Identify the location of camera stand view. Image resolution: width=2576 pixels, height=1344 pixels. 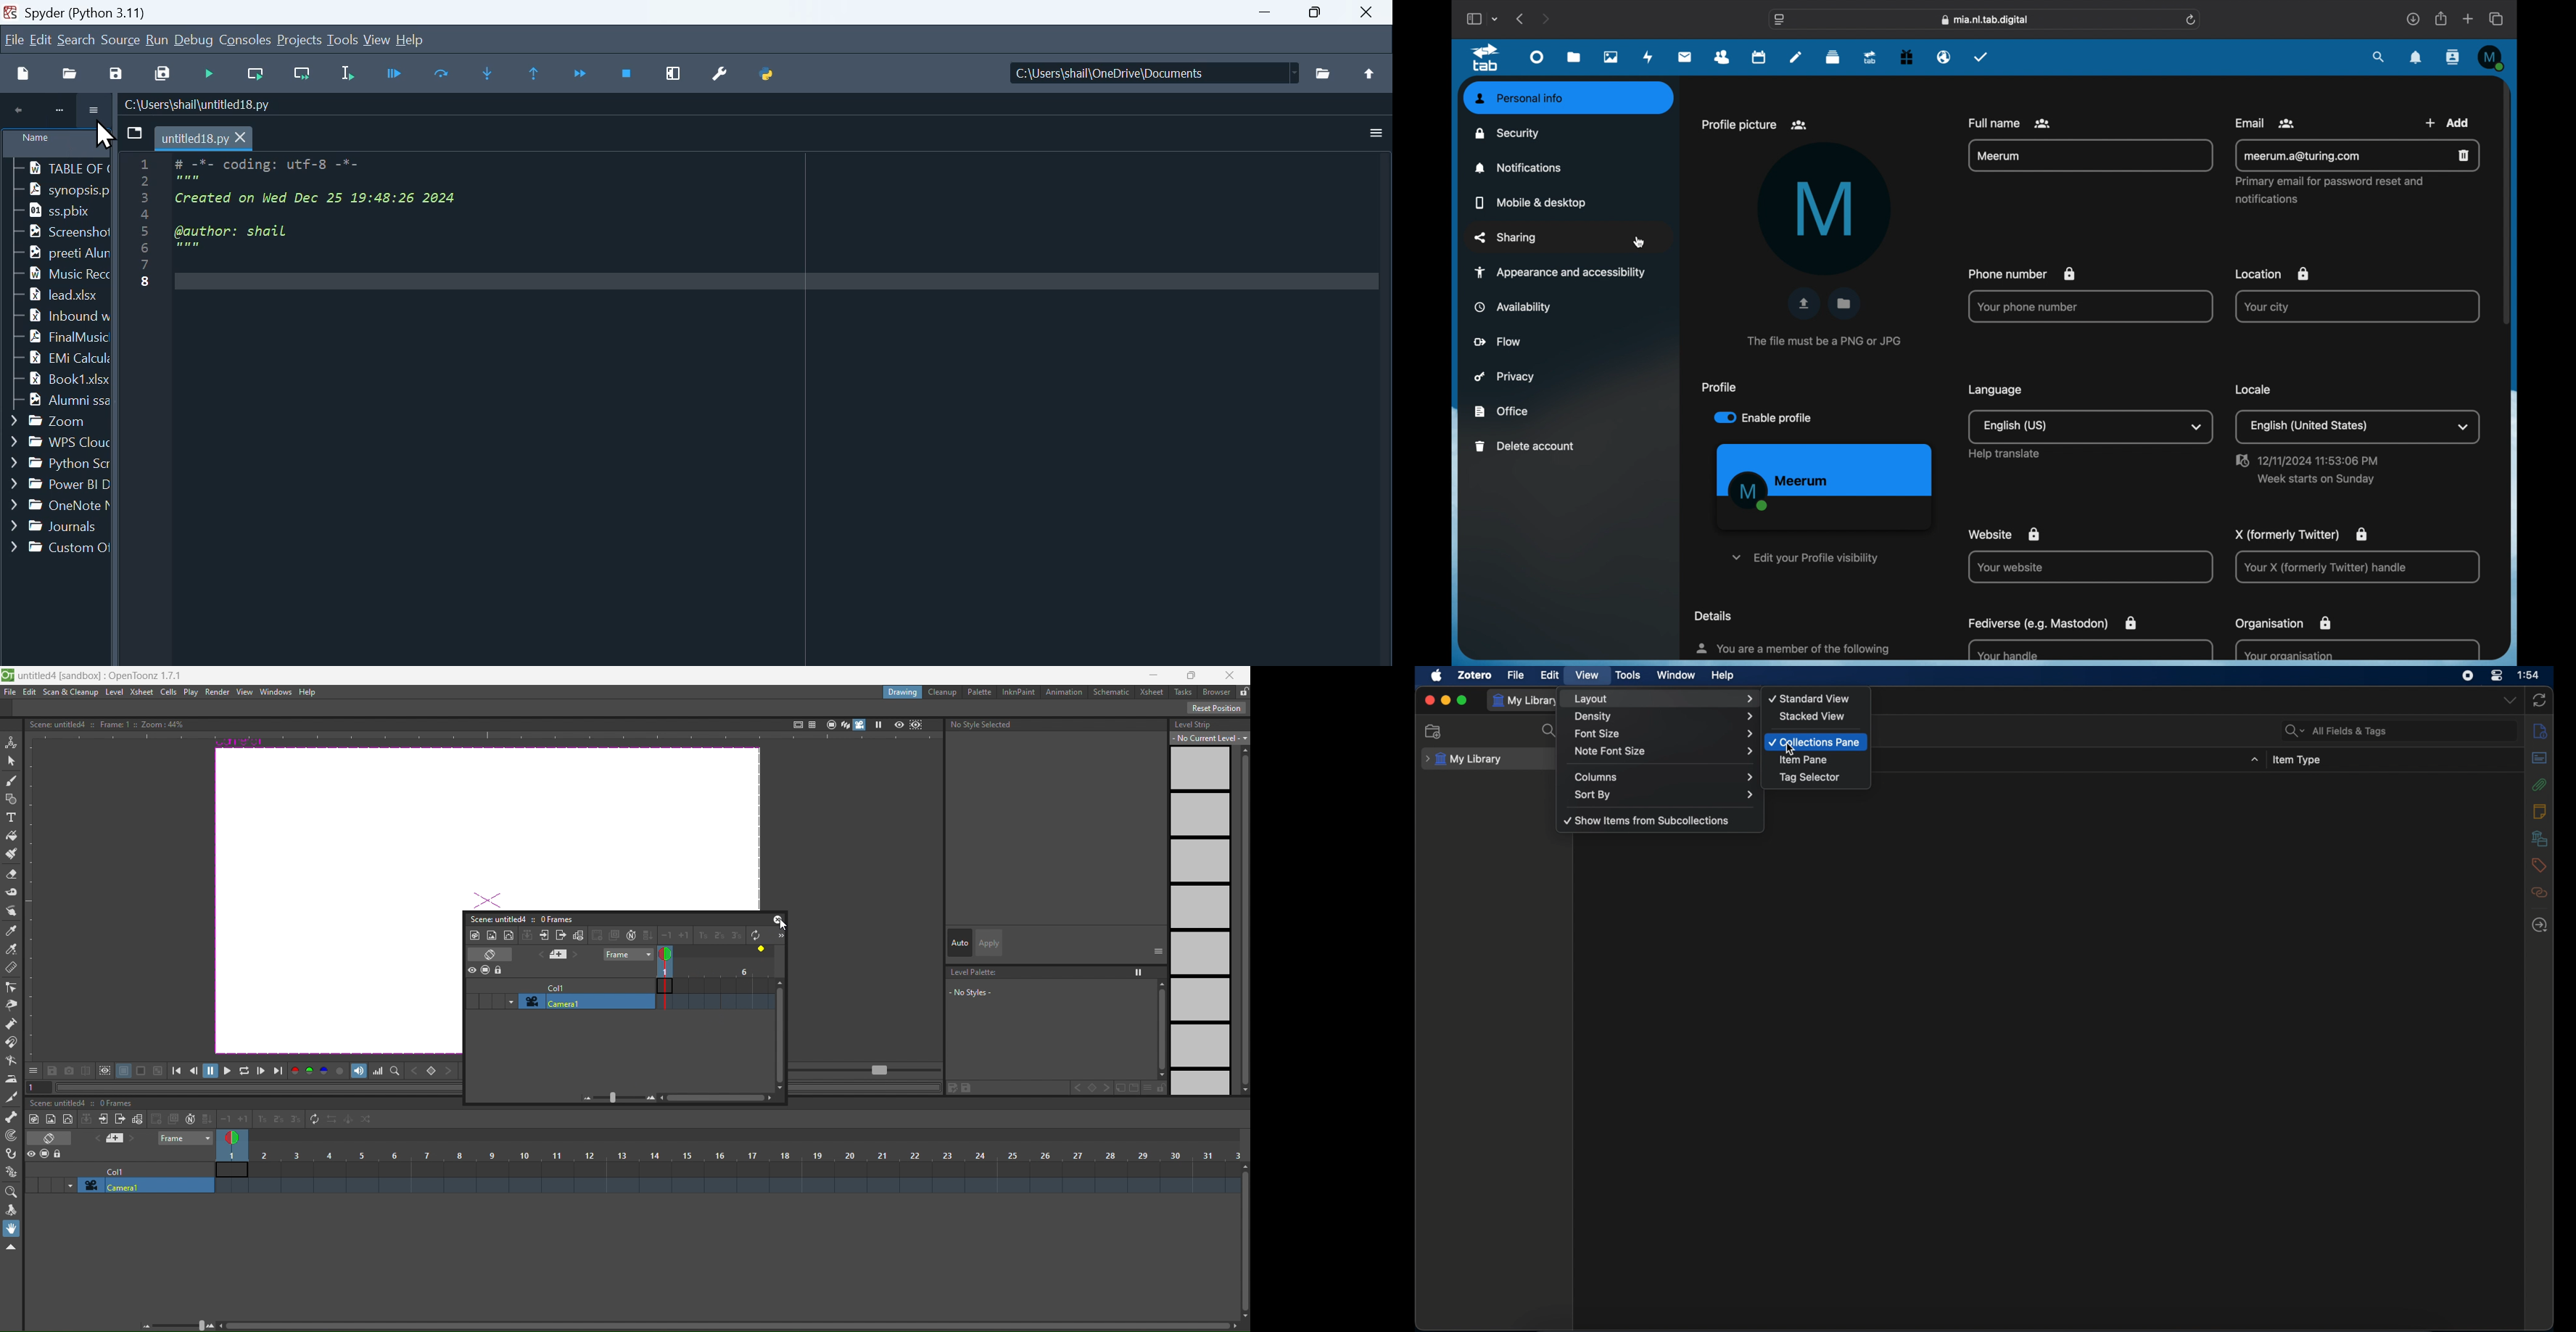
(829, 723).